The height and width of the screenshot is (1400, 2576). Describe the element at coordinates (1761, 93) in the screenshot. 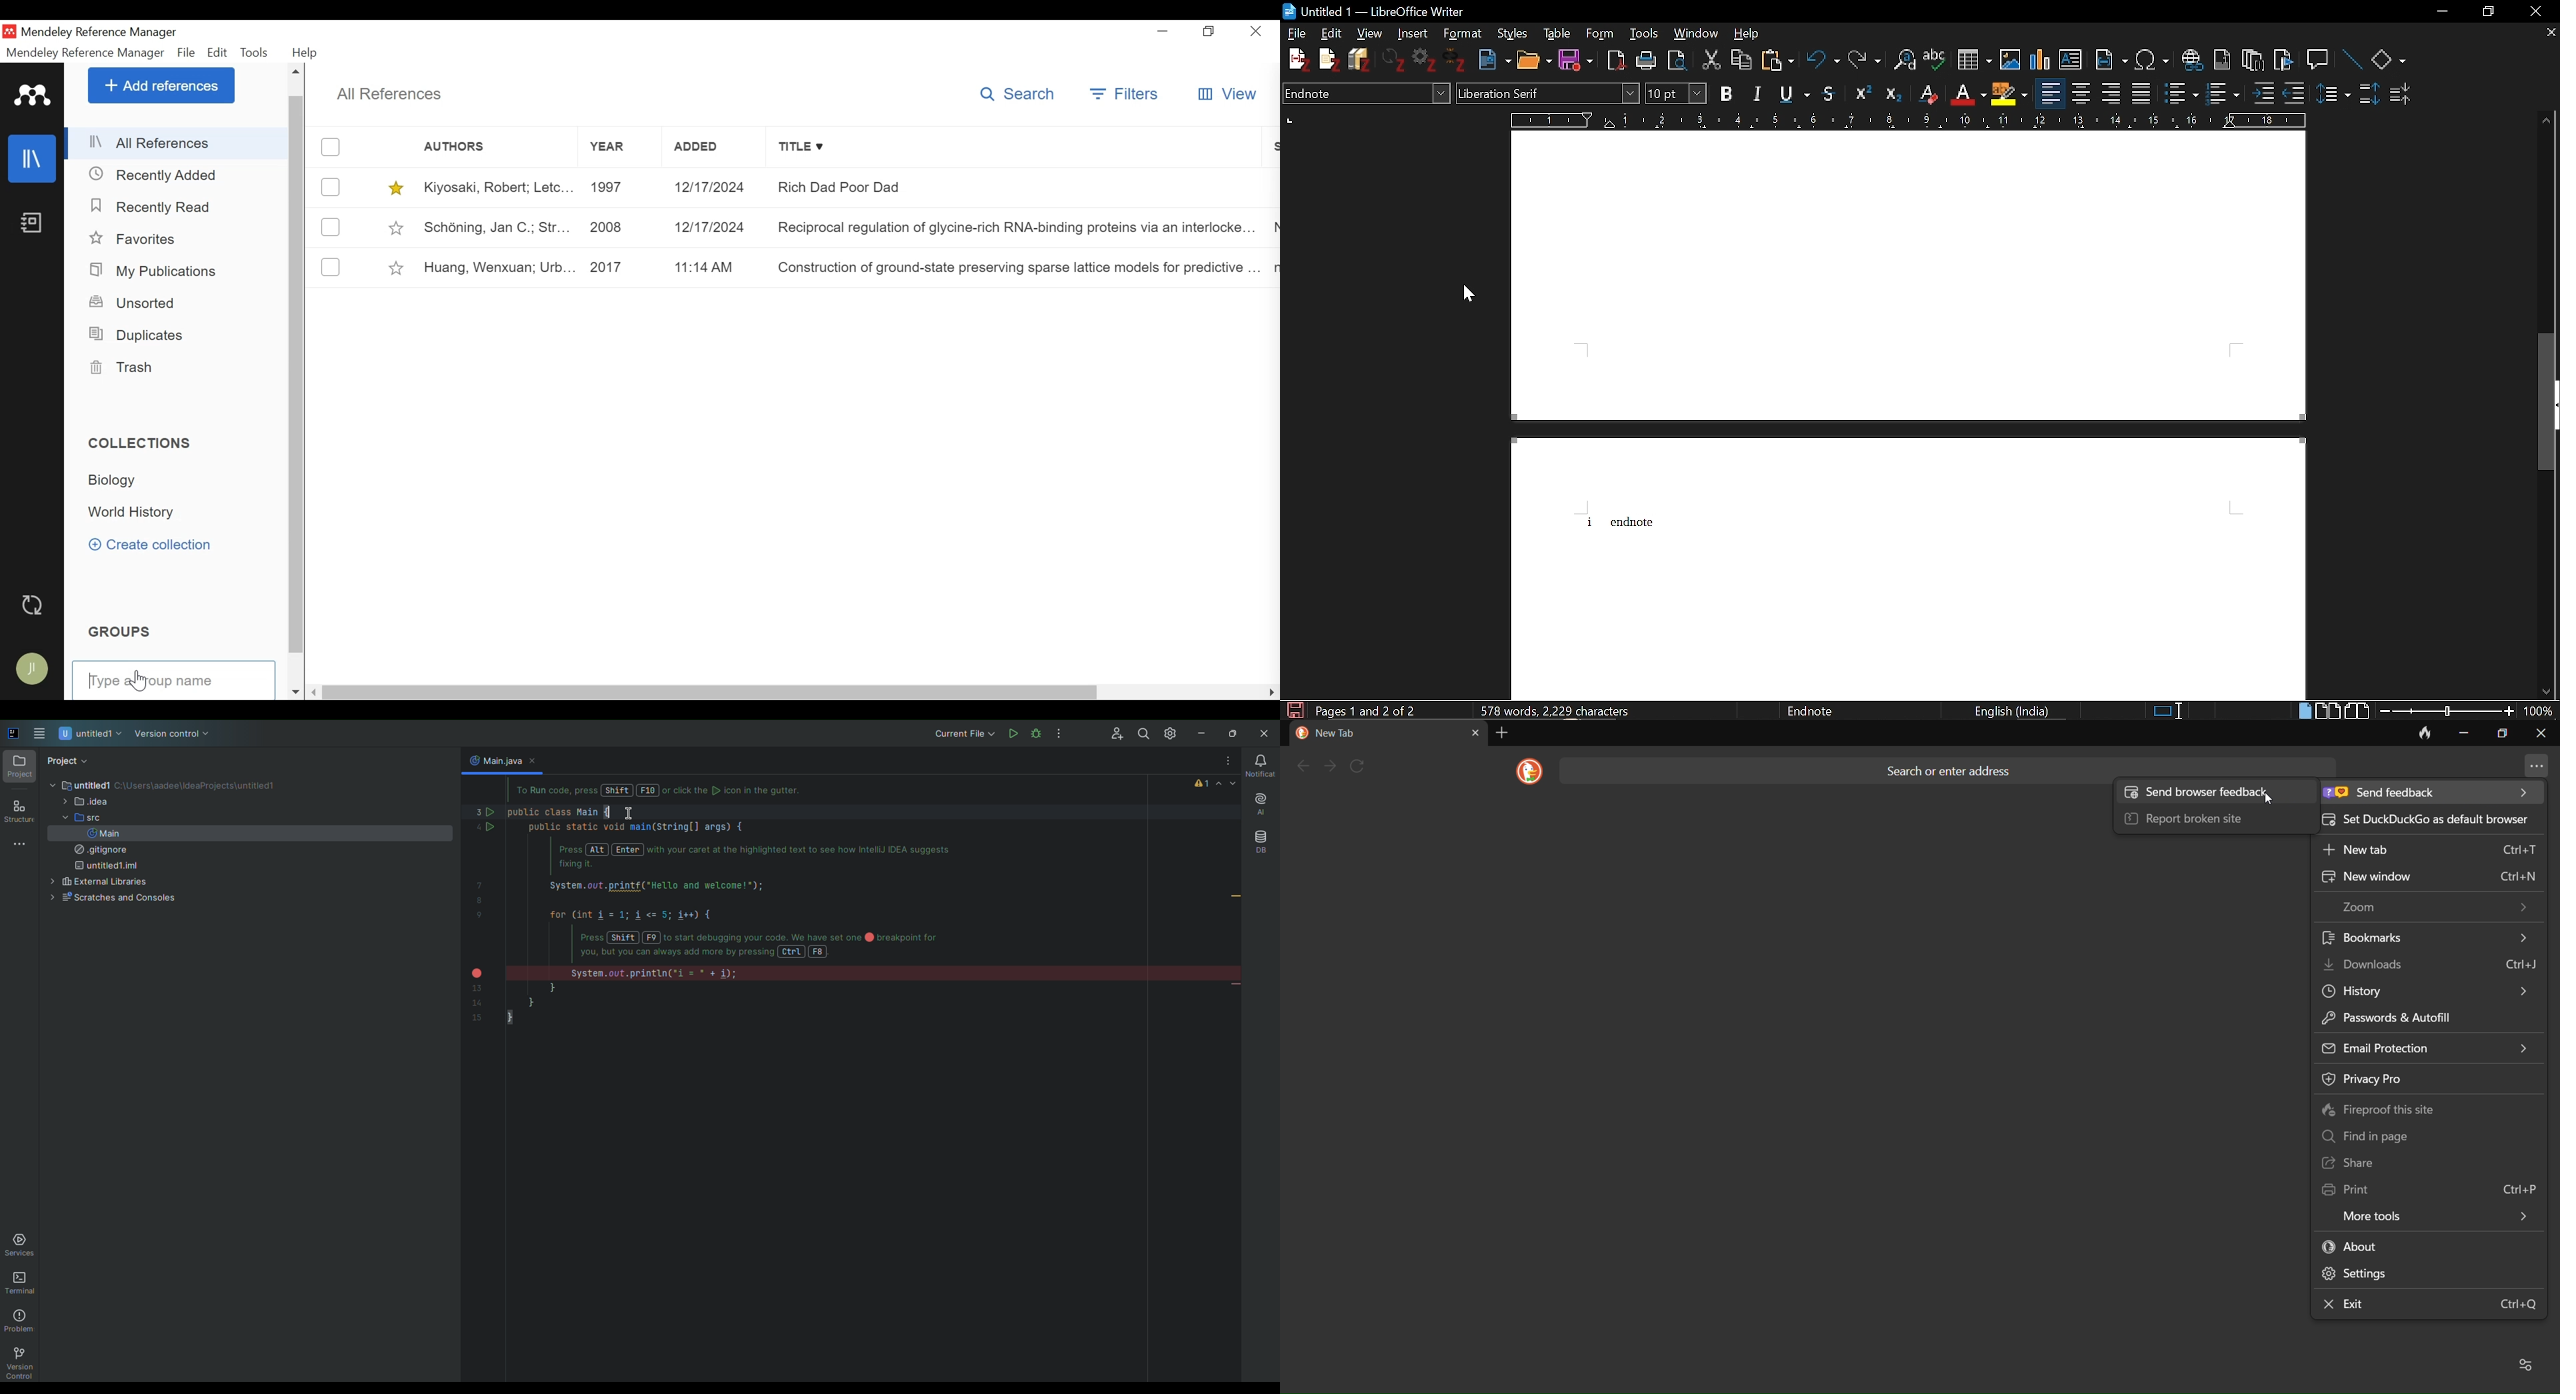

I see `Italic` at that location.